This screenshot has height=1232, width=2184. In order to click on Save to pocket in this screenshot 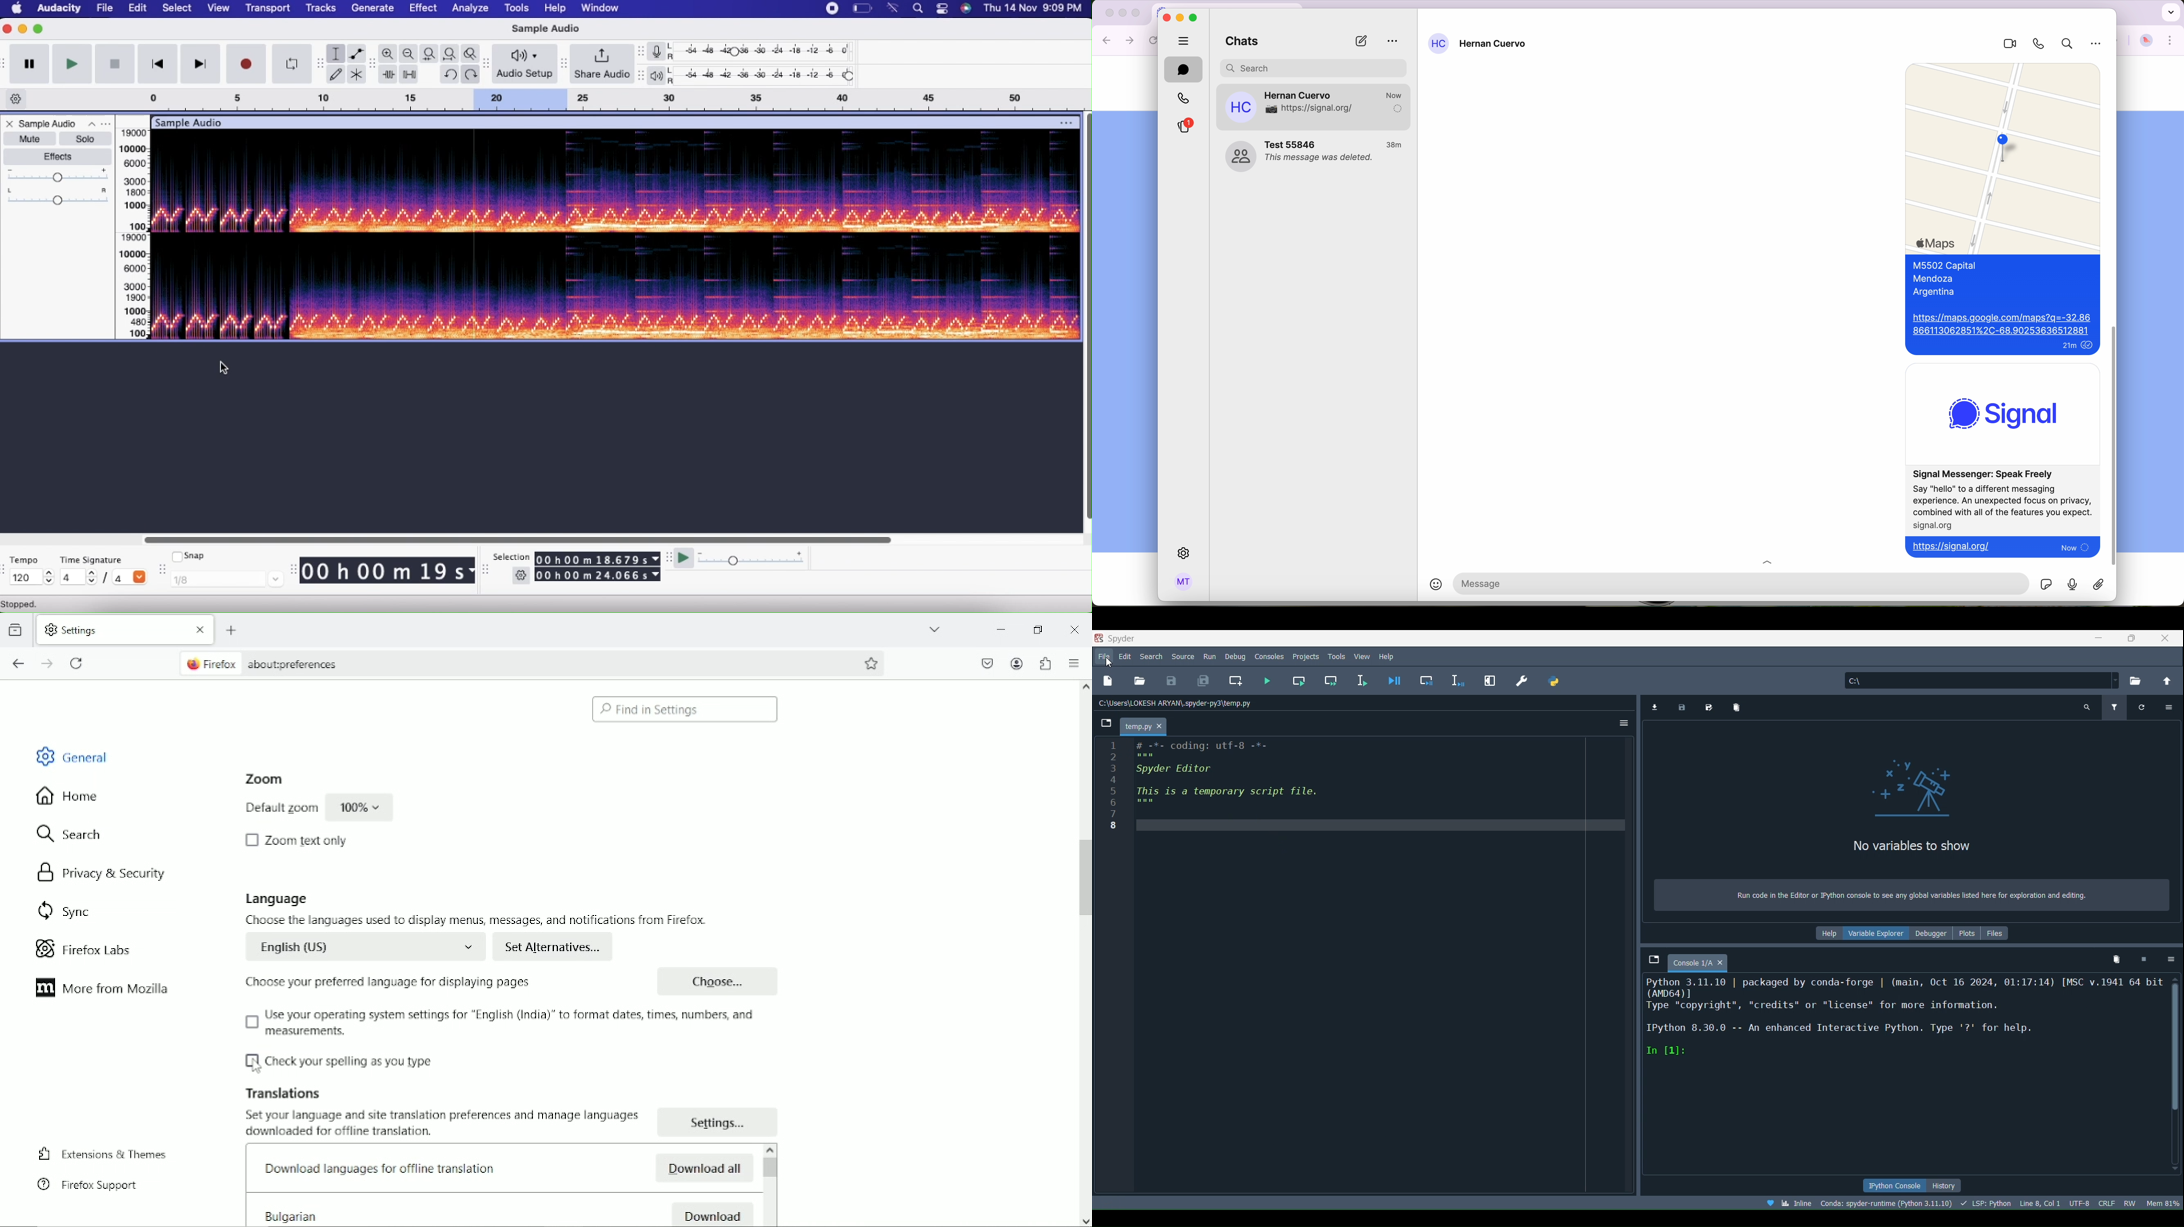, I will do `click(987, 663)`.